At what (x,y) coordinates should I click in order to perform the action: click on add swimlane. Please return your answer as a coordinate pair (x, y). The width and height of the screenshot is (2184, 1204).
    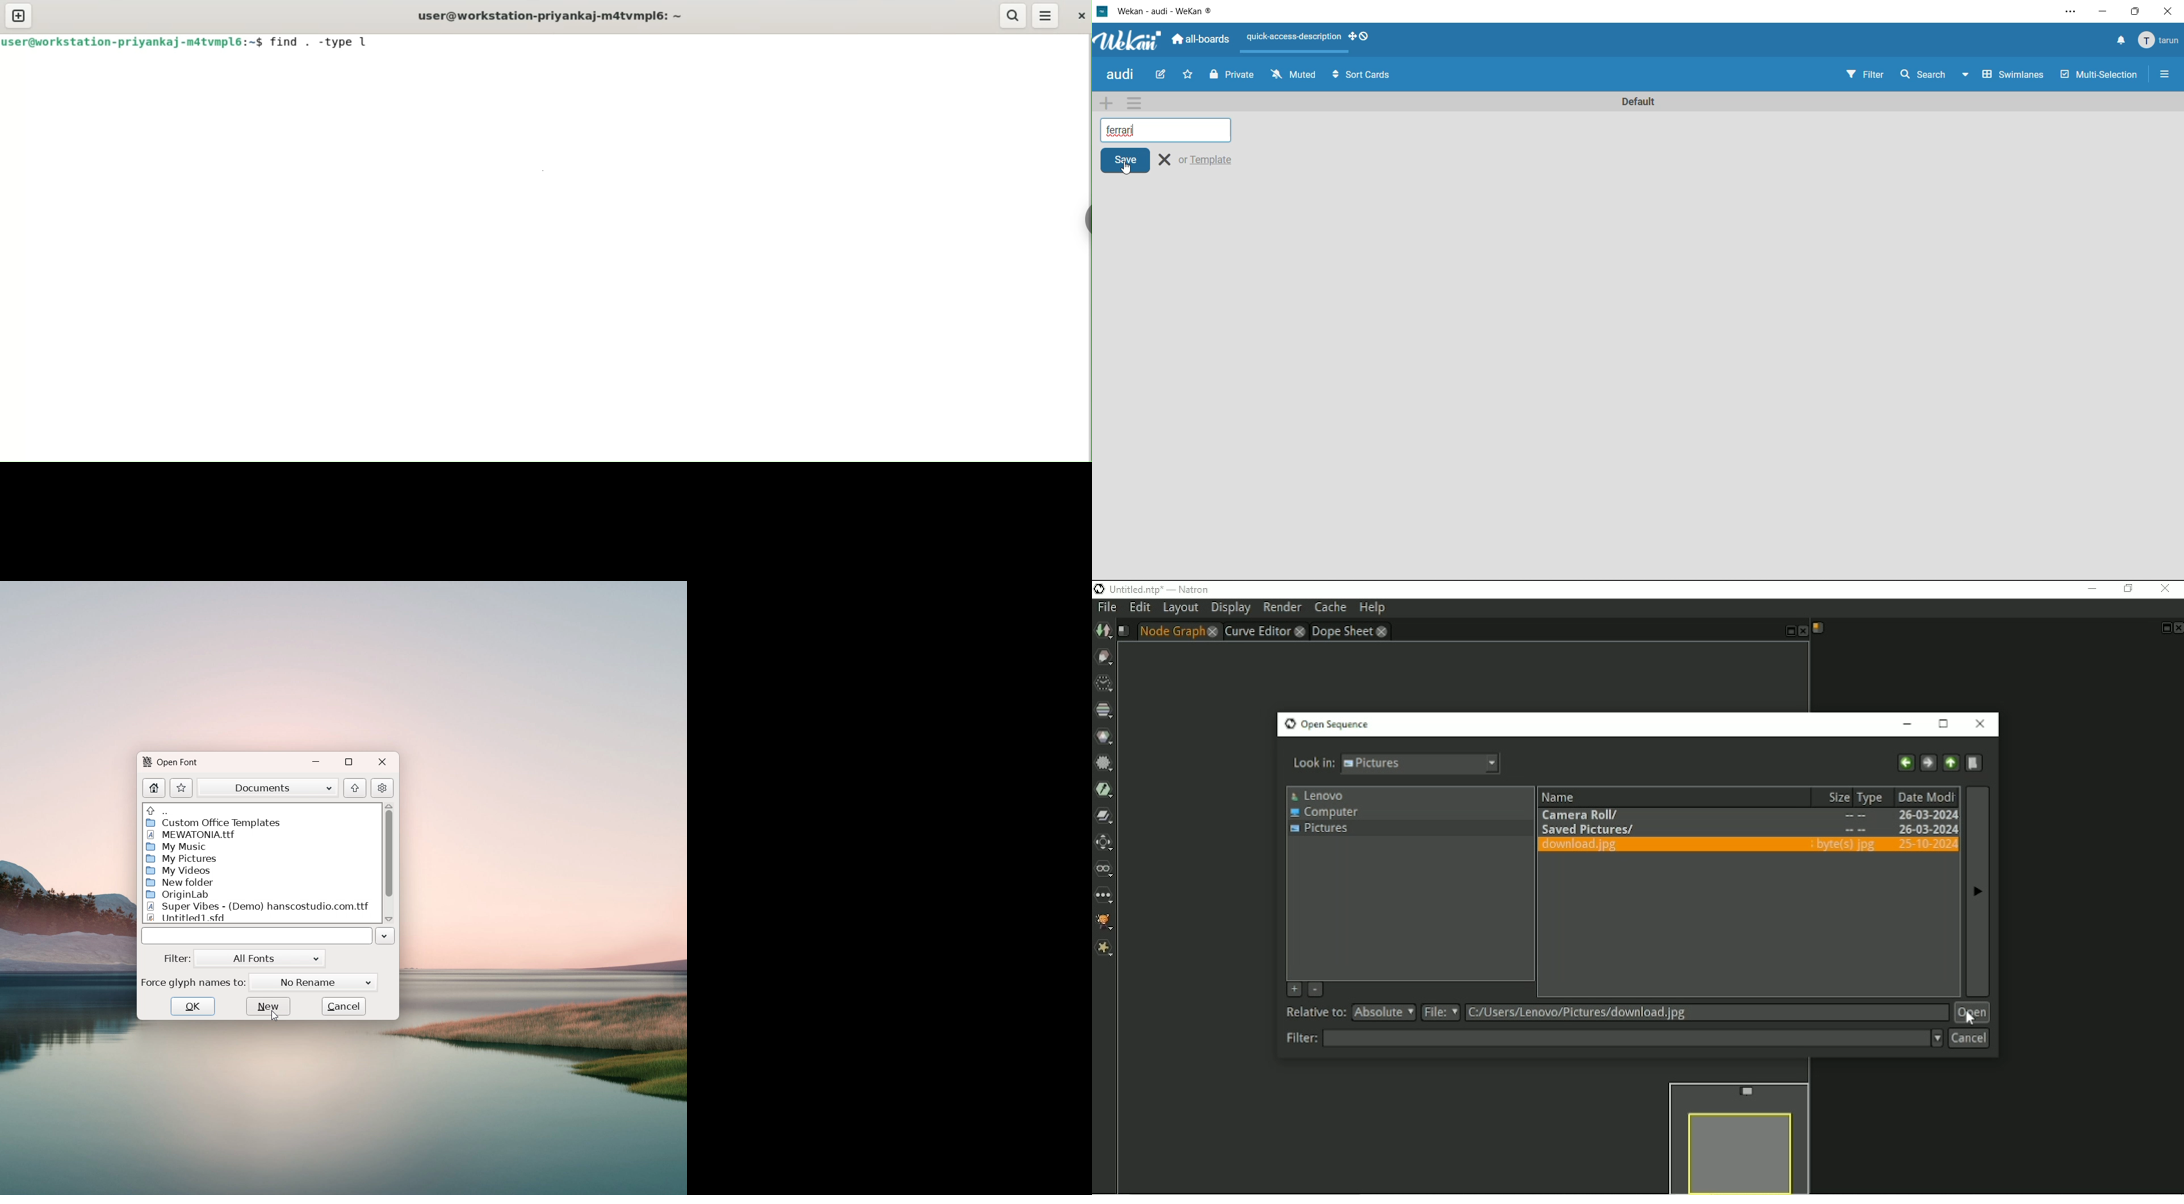
    Looking at the image, I should click on (1105, 104).